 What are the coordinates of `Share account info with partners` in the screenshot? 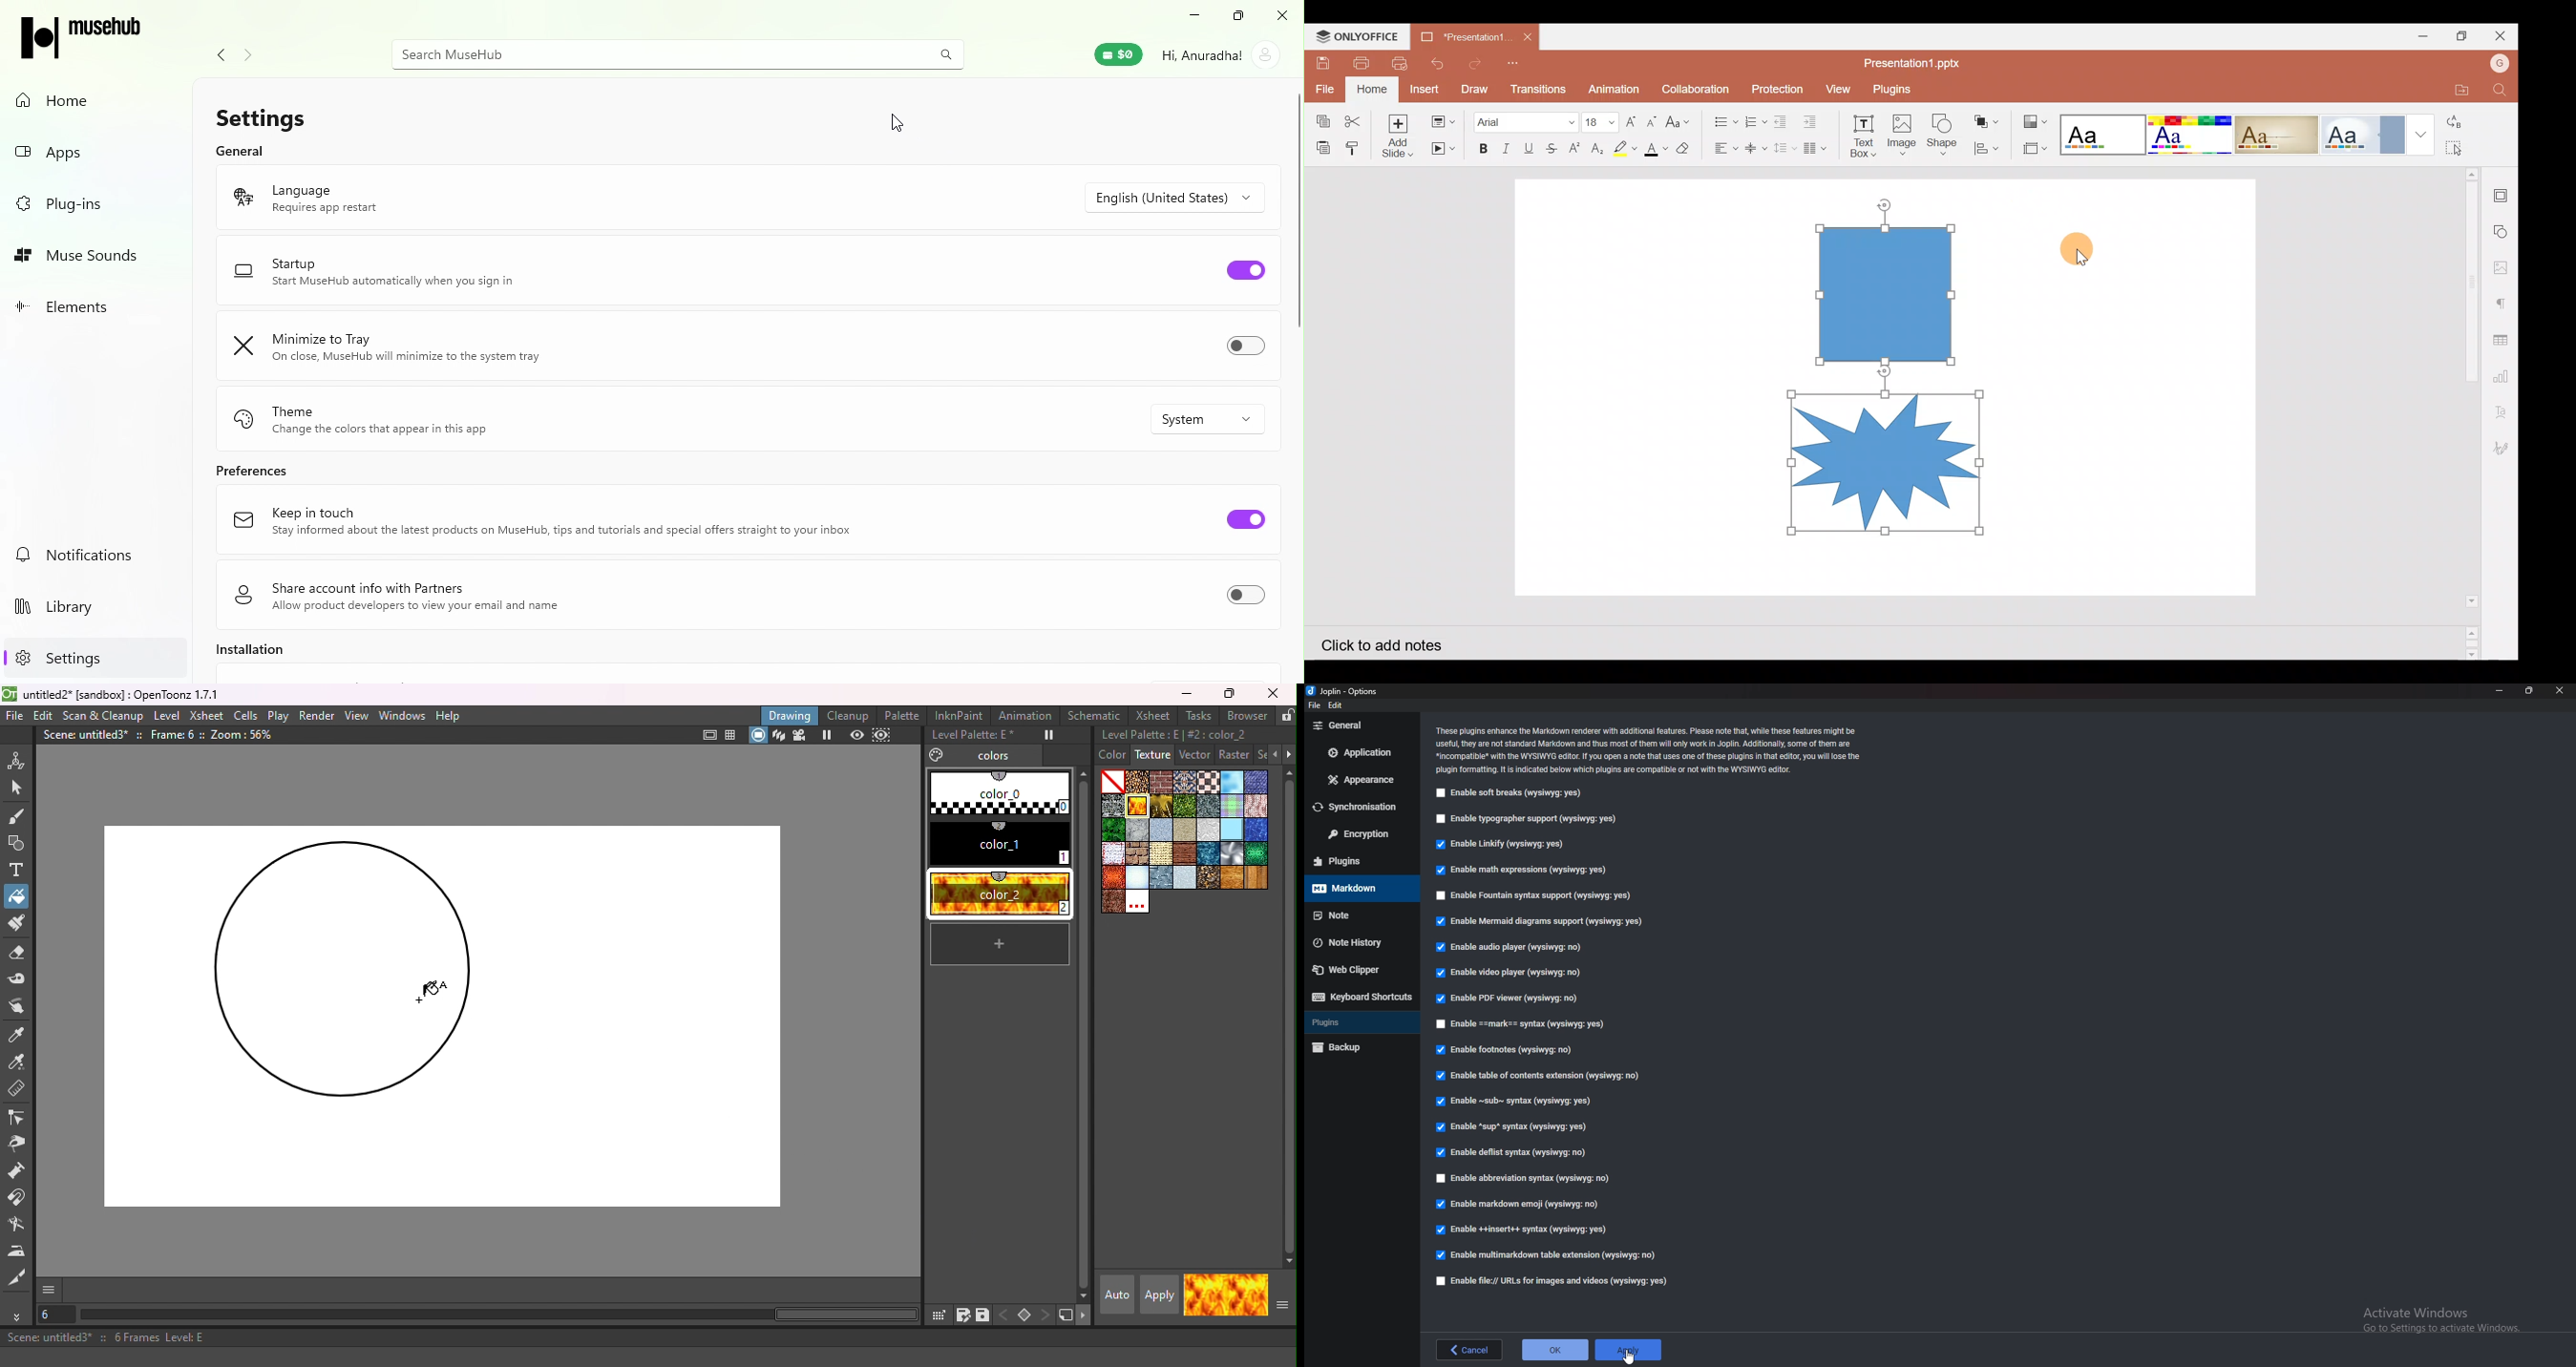 It's located at (400, 597).